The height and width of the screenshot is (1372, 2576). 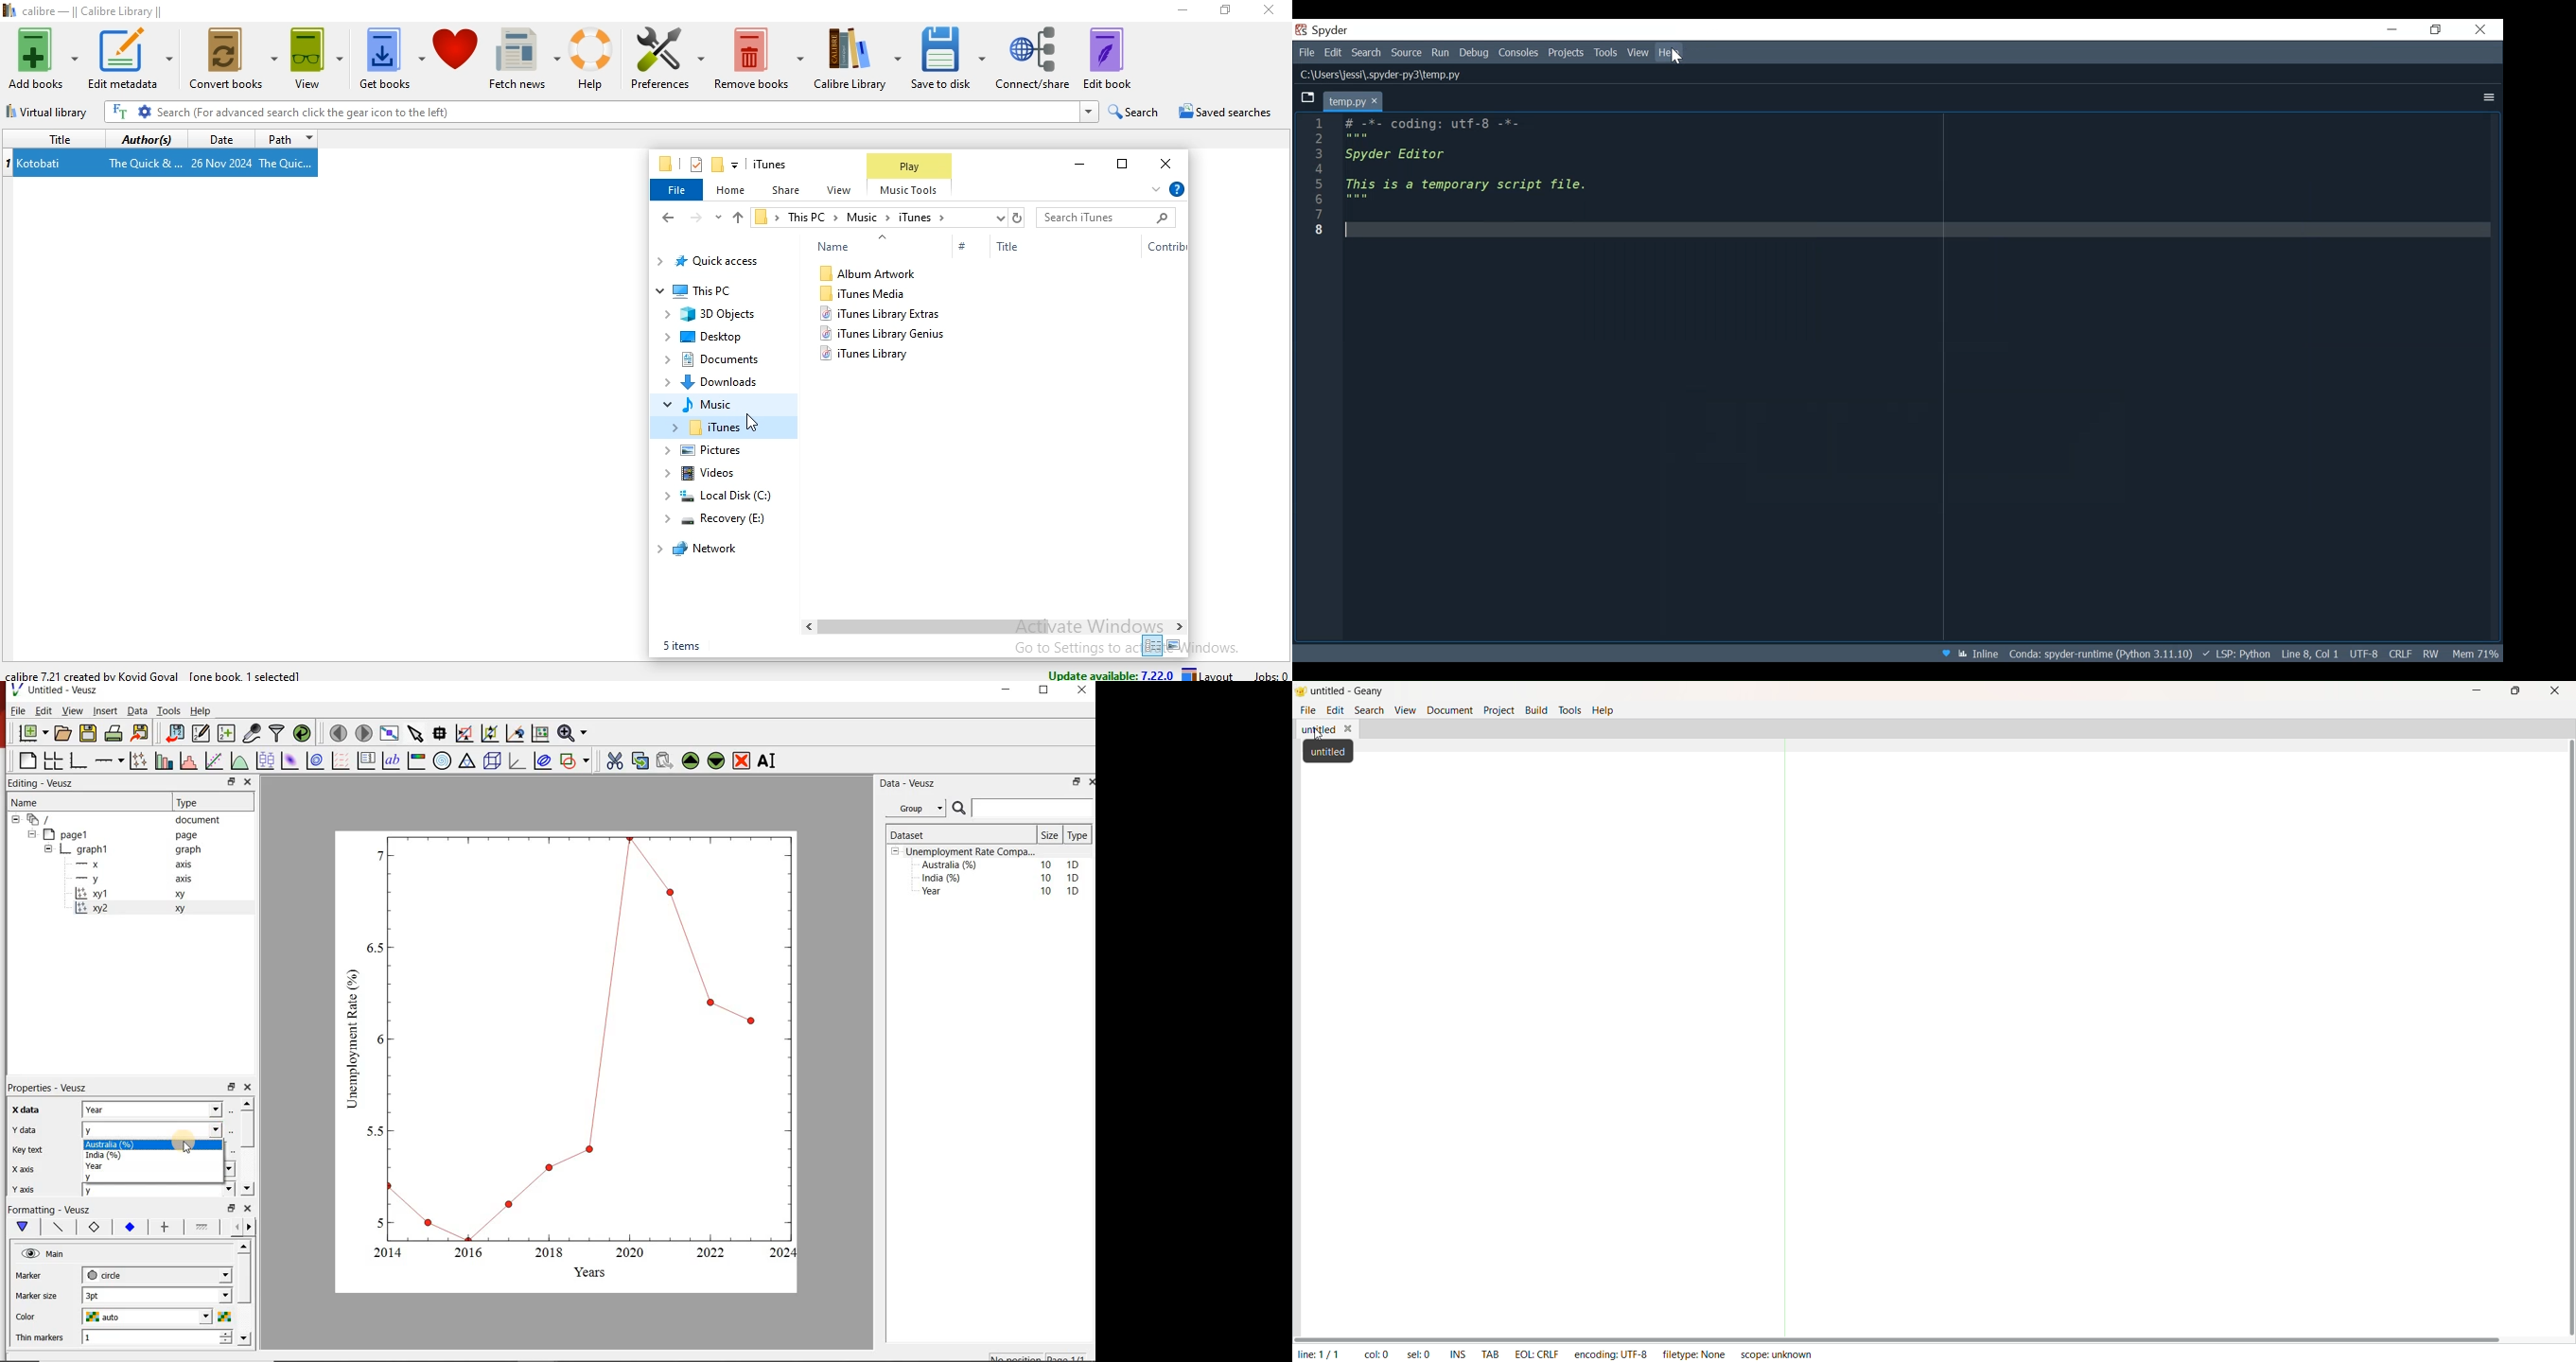 I want to click on iTunes Media, so click(x=871, y=295).